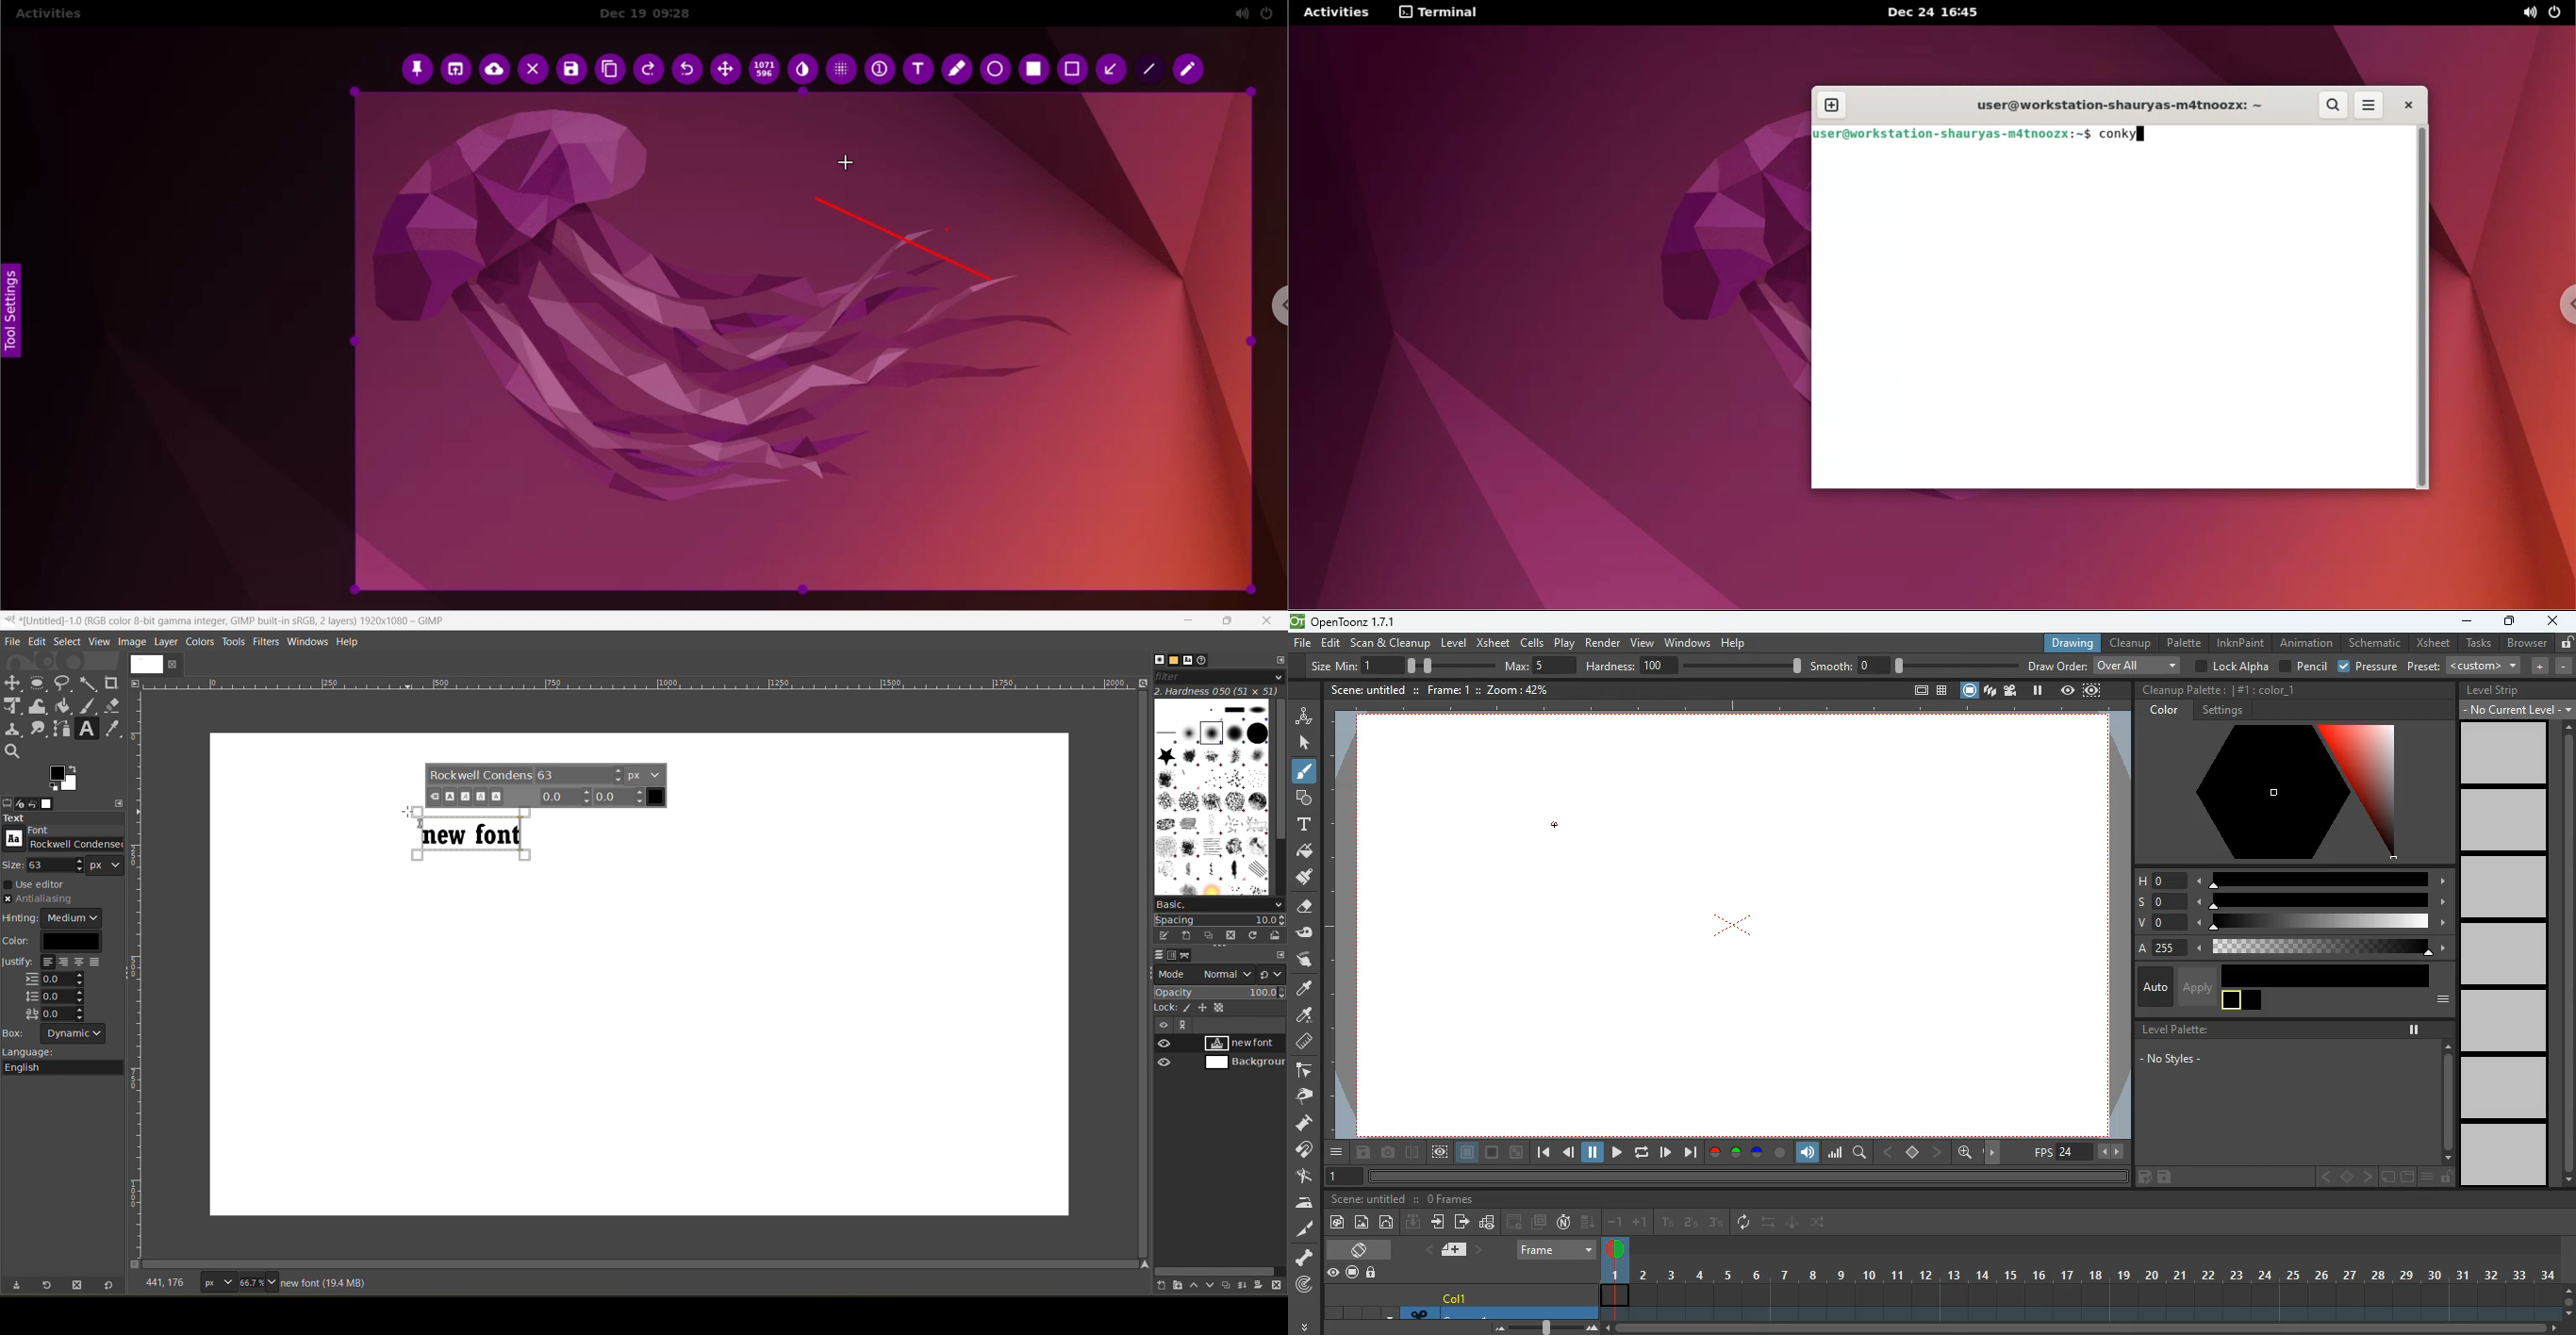 This screenshot has width=2576, height=1344. What do you see at coordinates (8, 803) in the screenshot?
I see `tool options` at bounding box center [8, 803].